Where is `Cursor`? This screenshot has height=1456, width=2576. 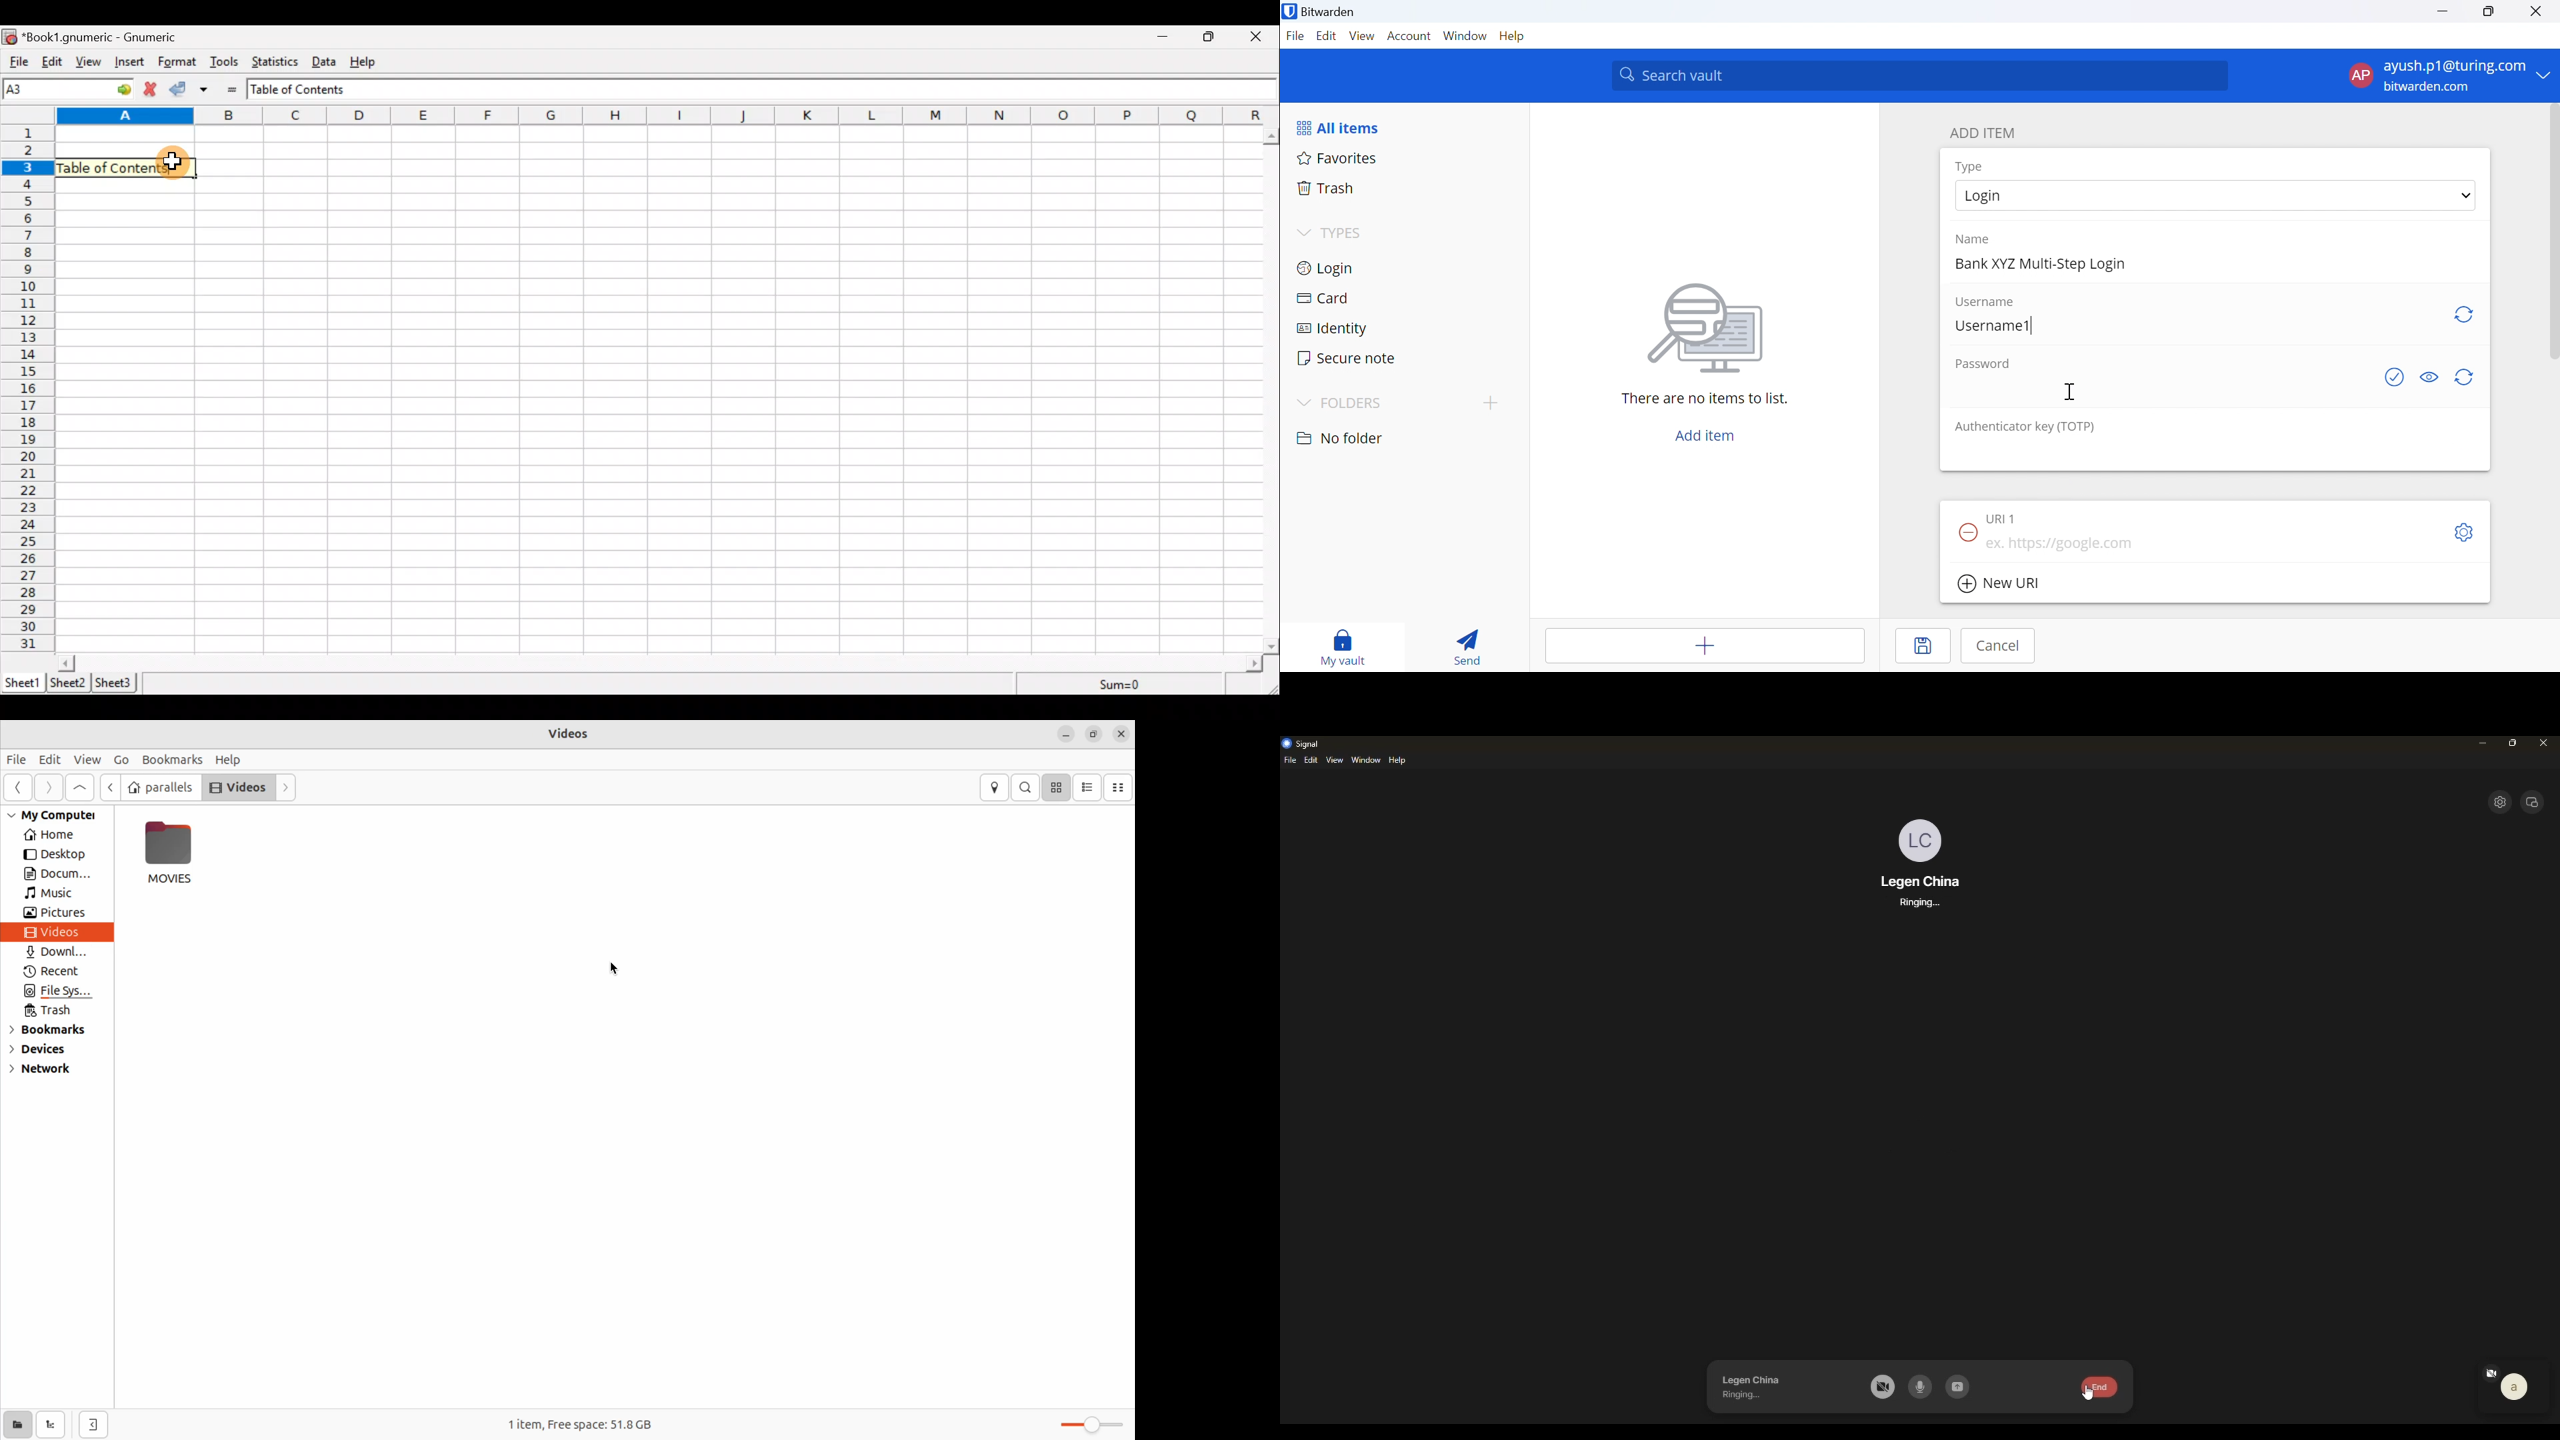
Cursor is located at coordinates (2074, 391).